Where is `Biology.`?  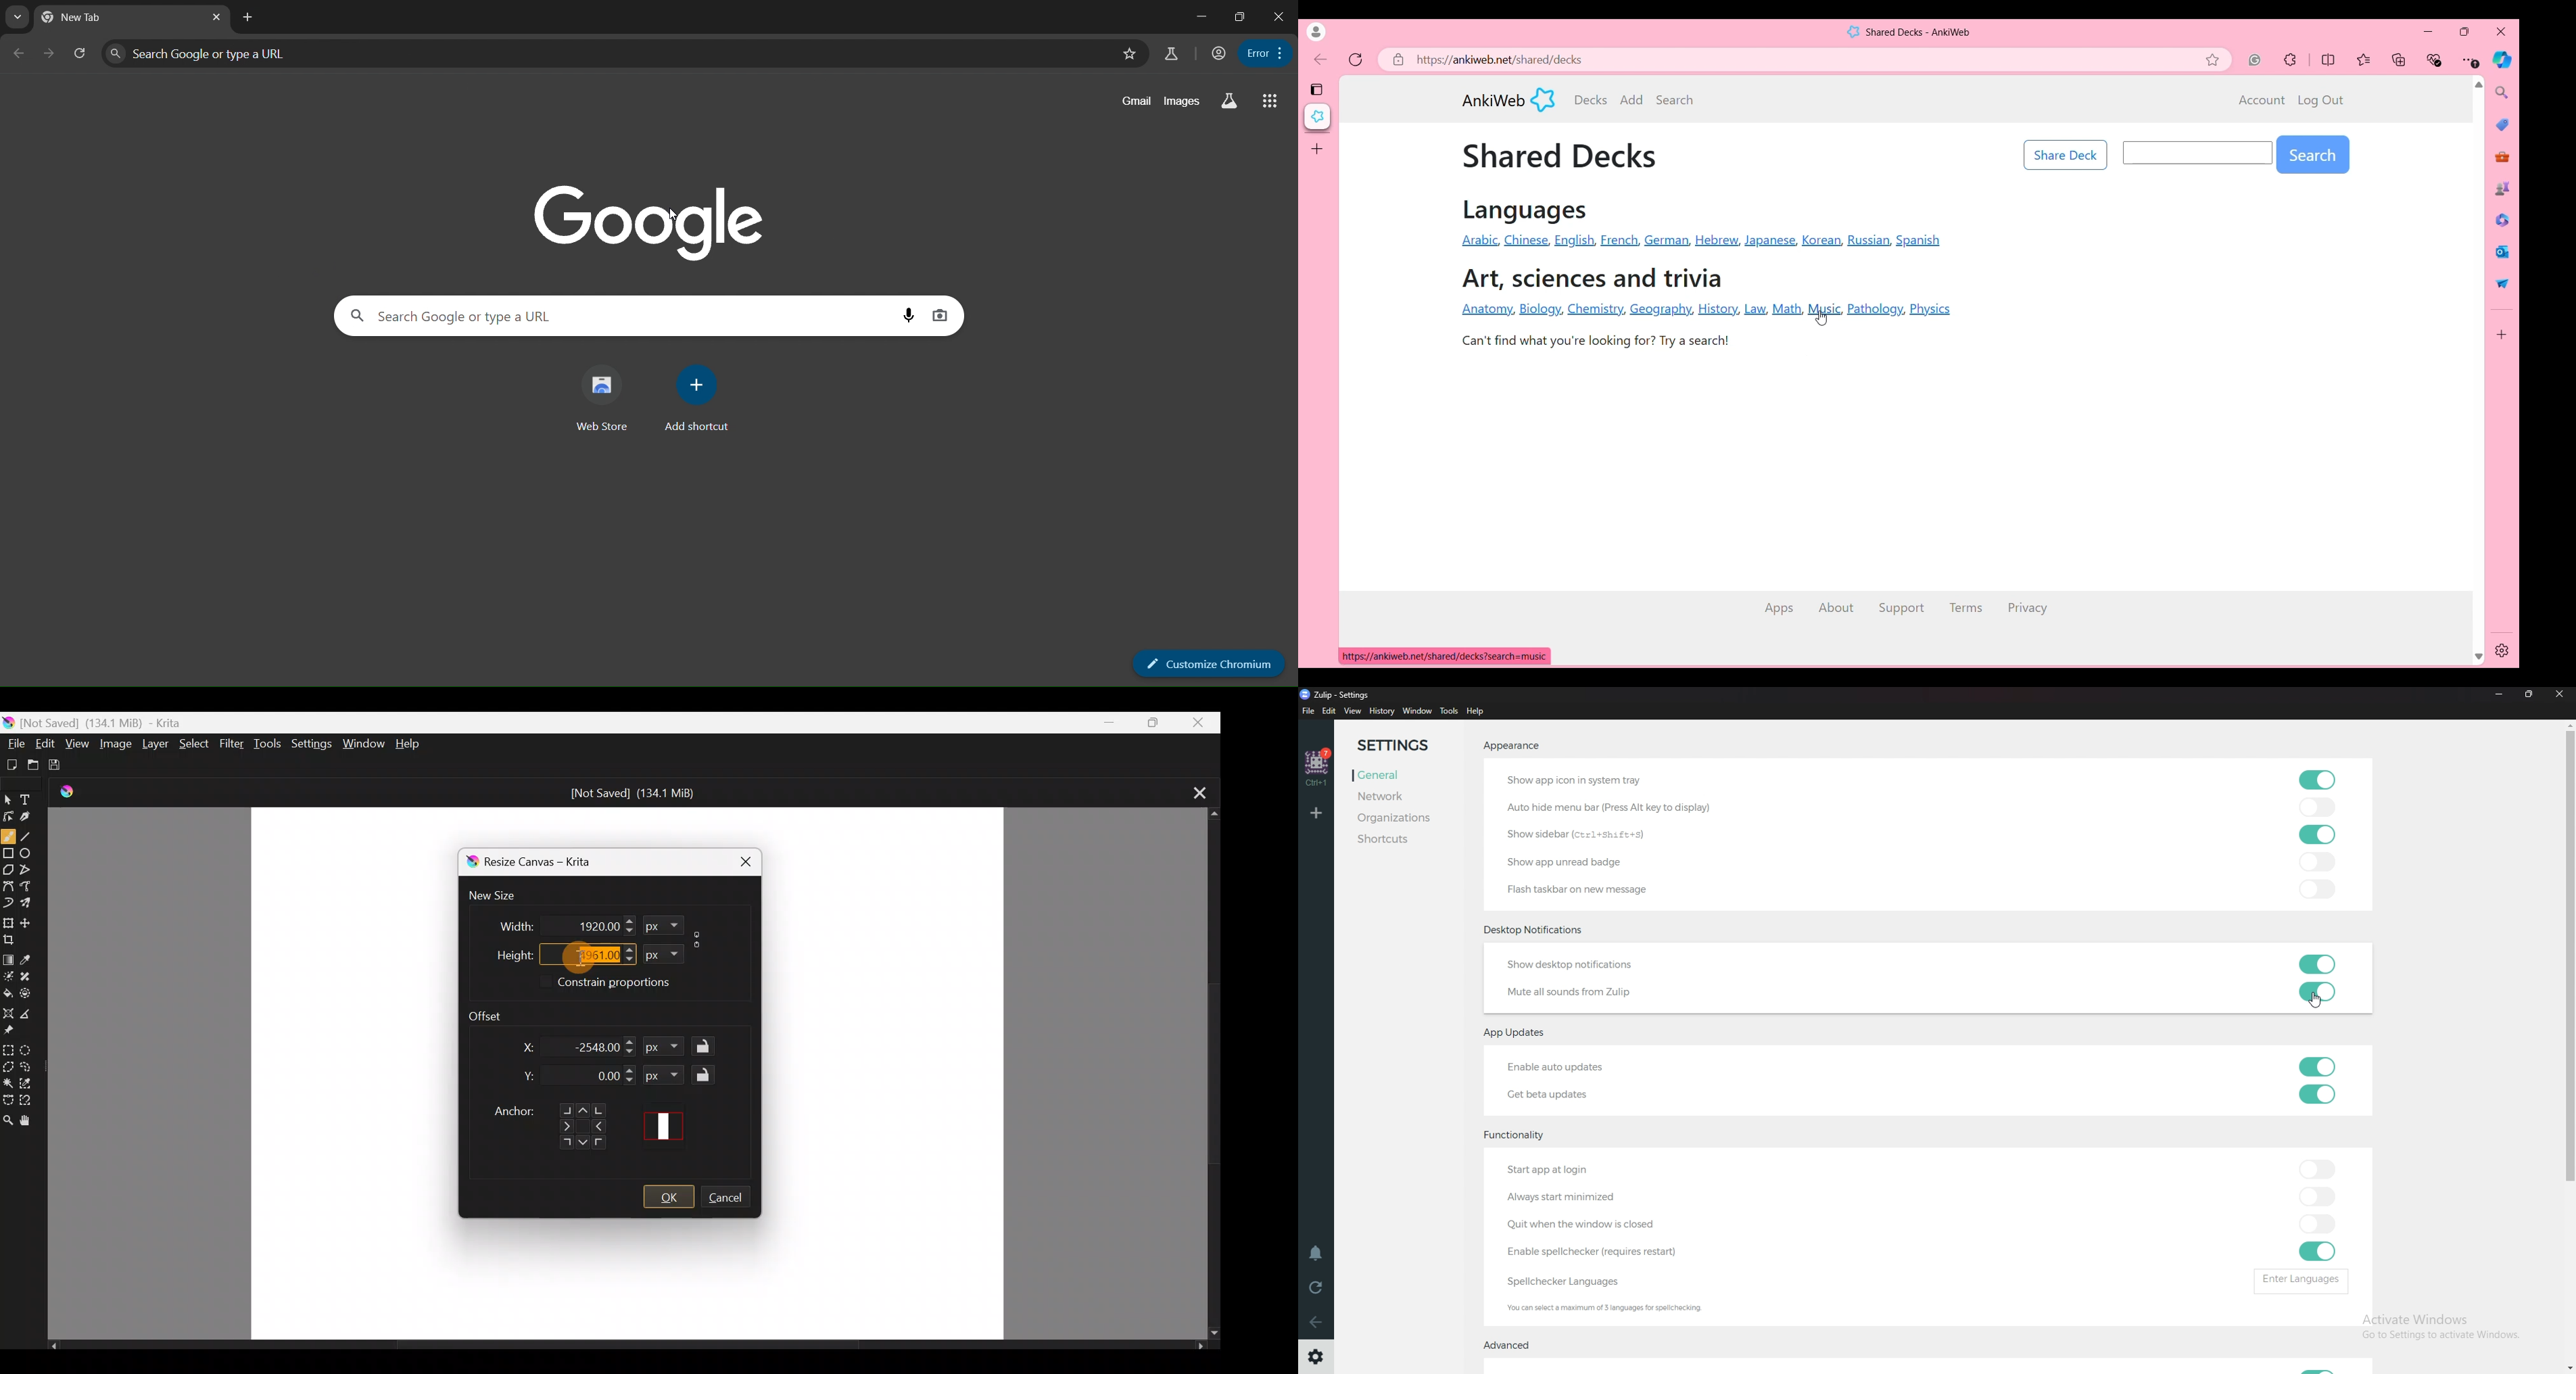 Biology. is located at coordinates (1539, 309).